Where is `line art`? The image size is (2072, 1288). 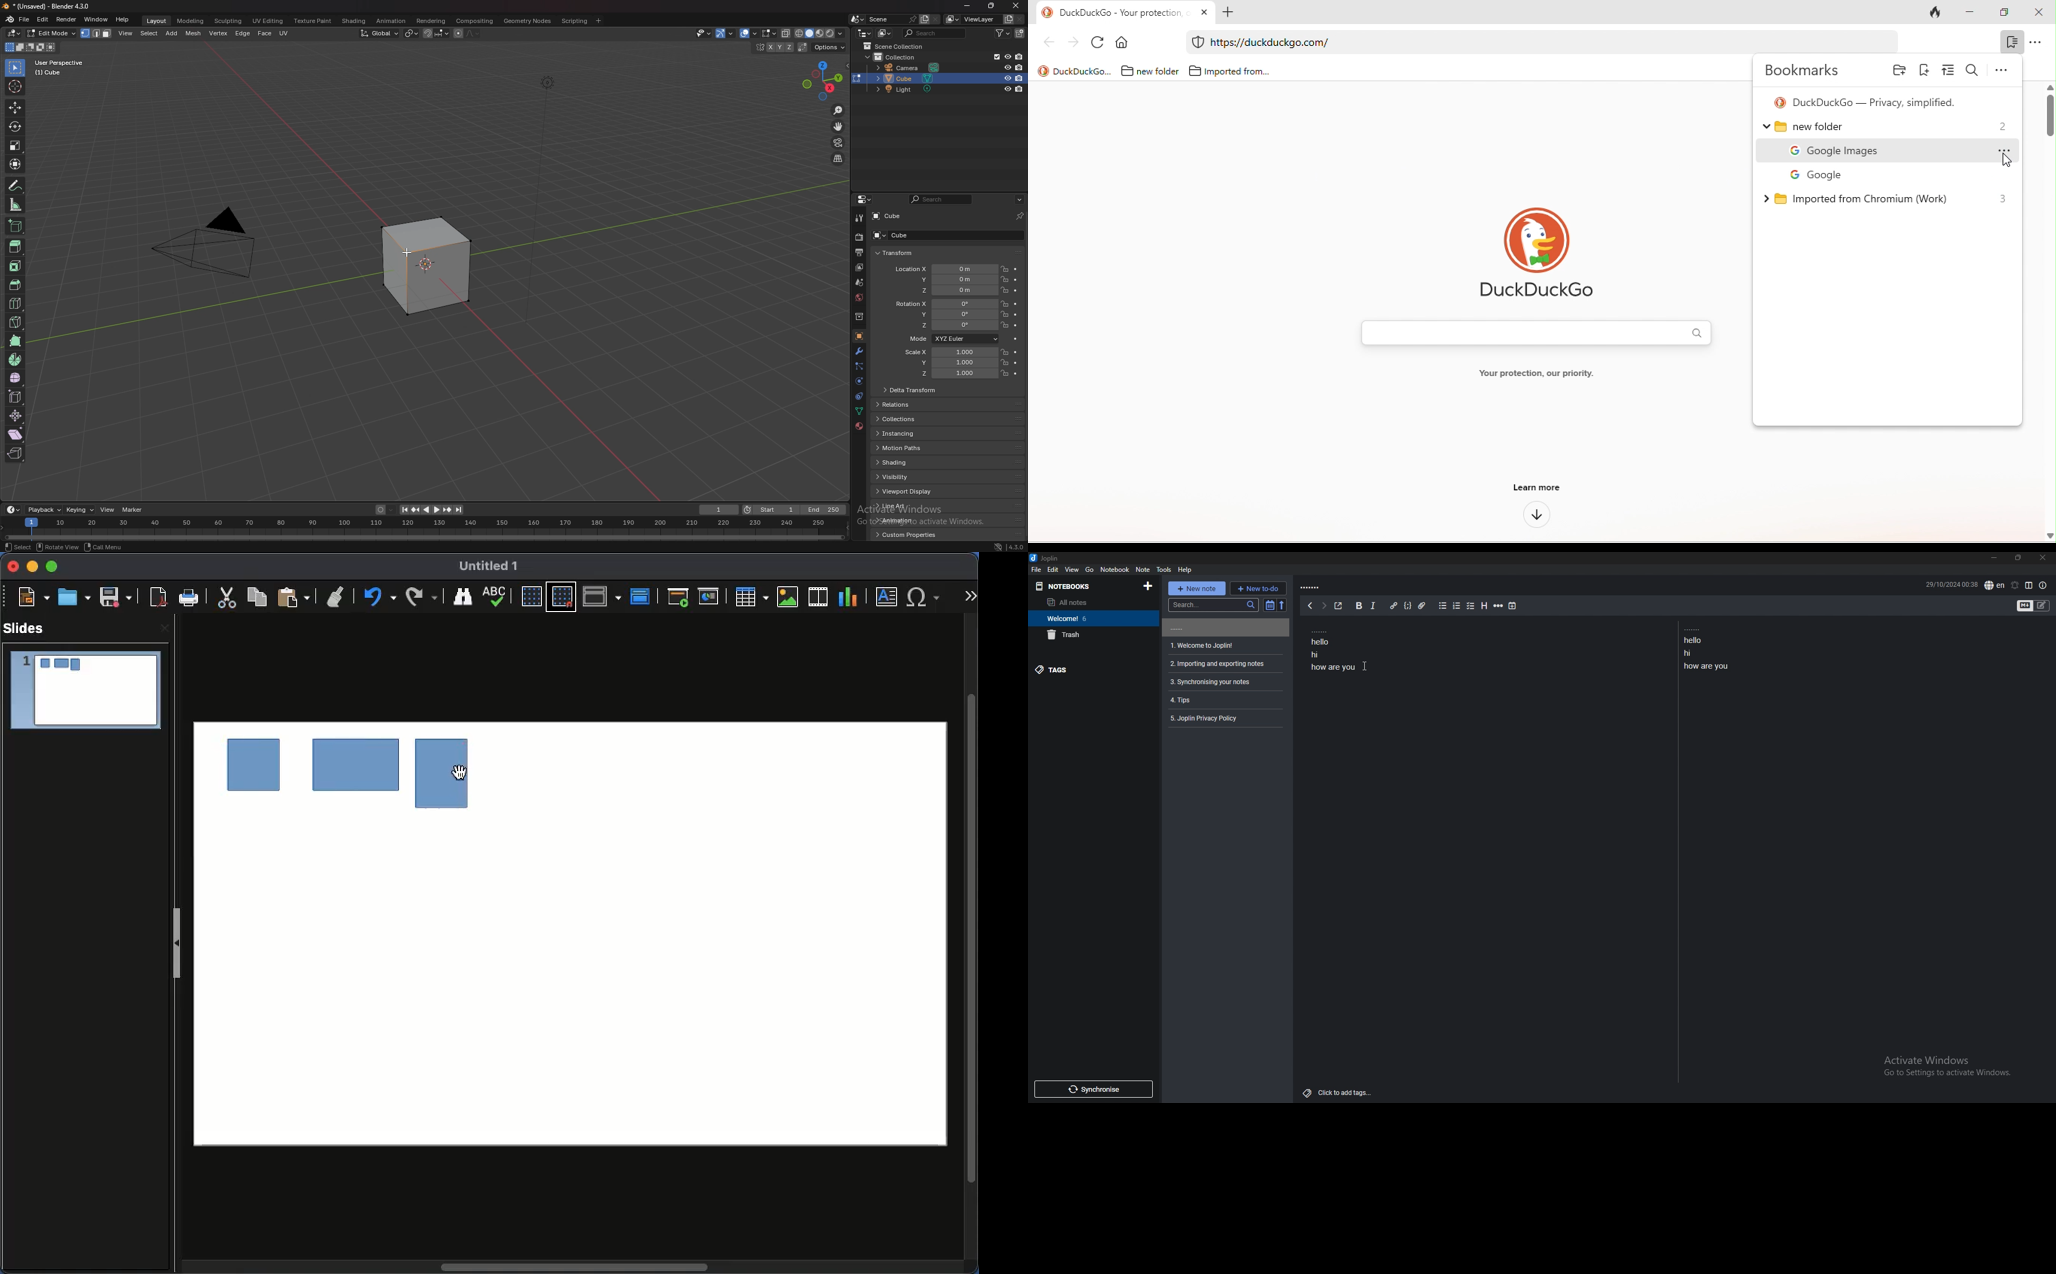 line art is located at coordinates (912, 505).